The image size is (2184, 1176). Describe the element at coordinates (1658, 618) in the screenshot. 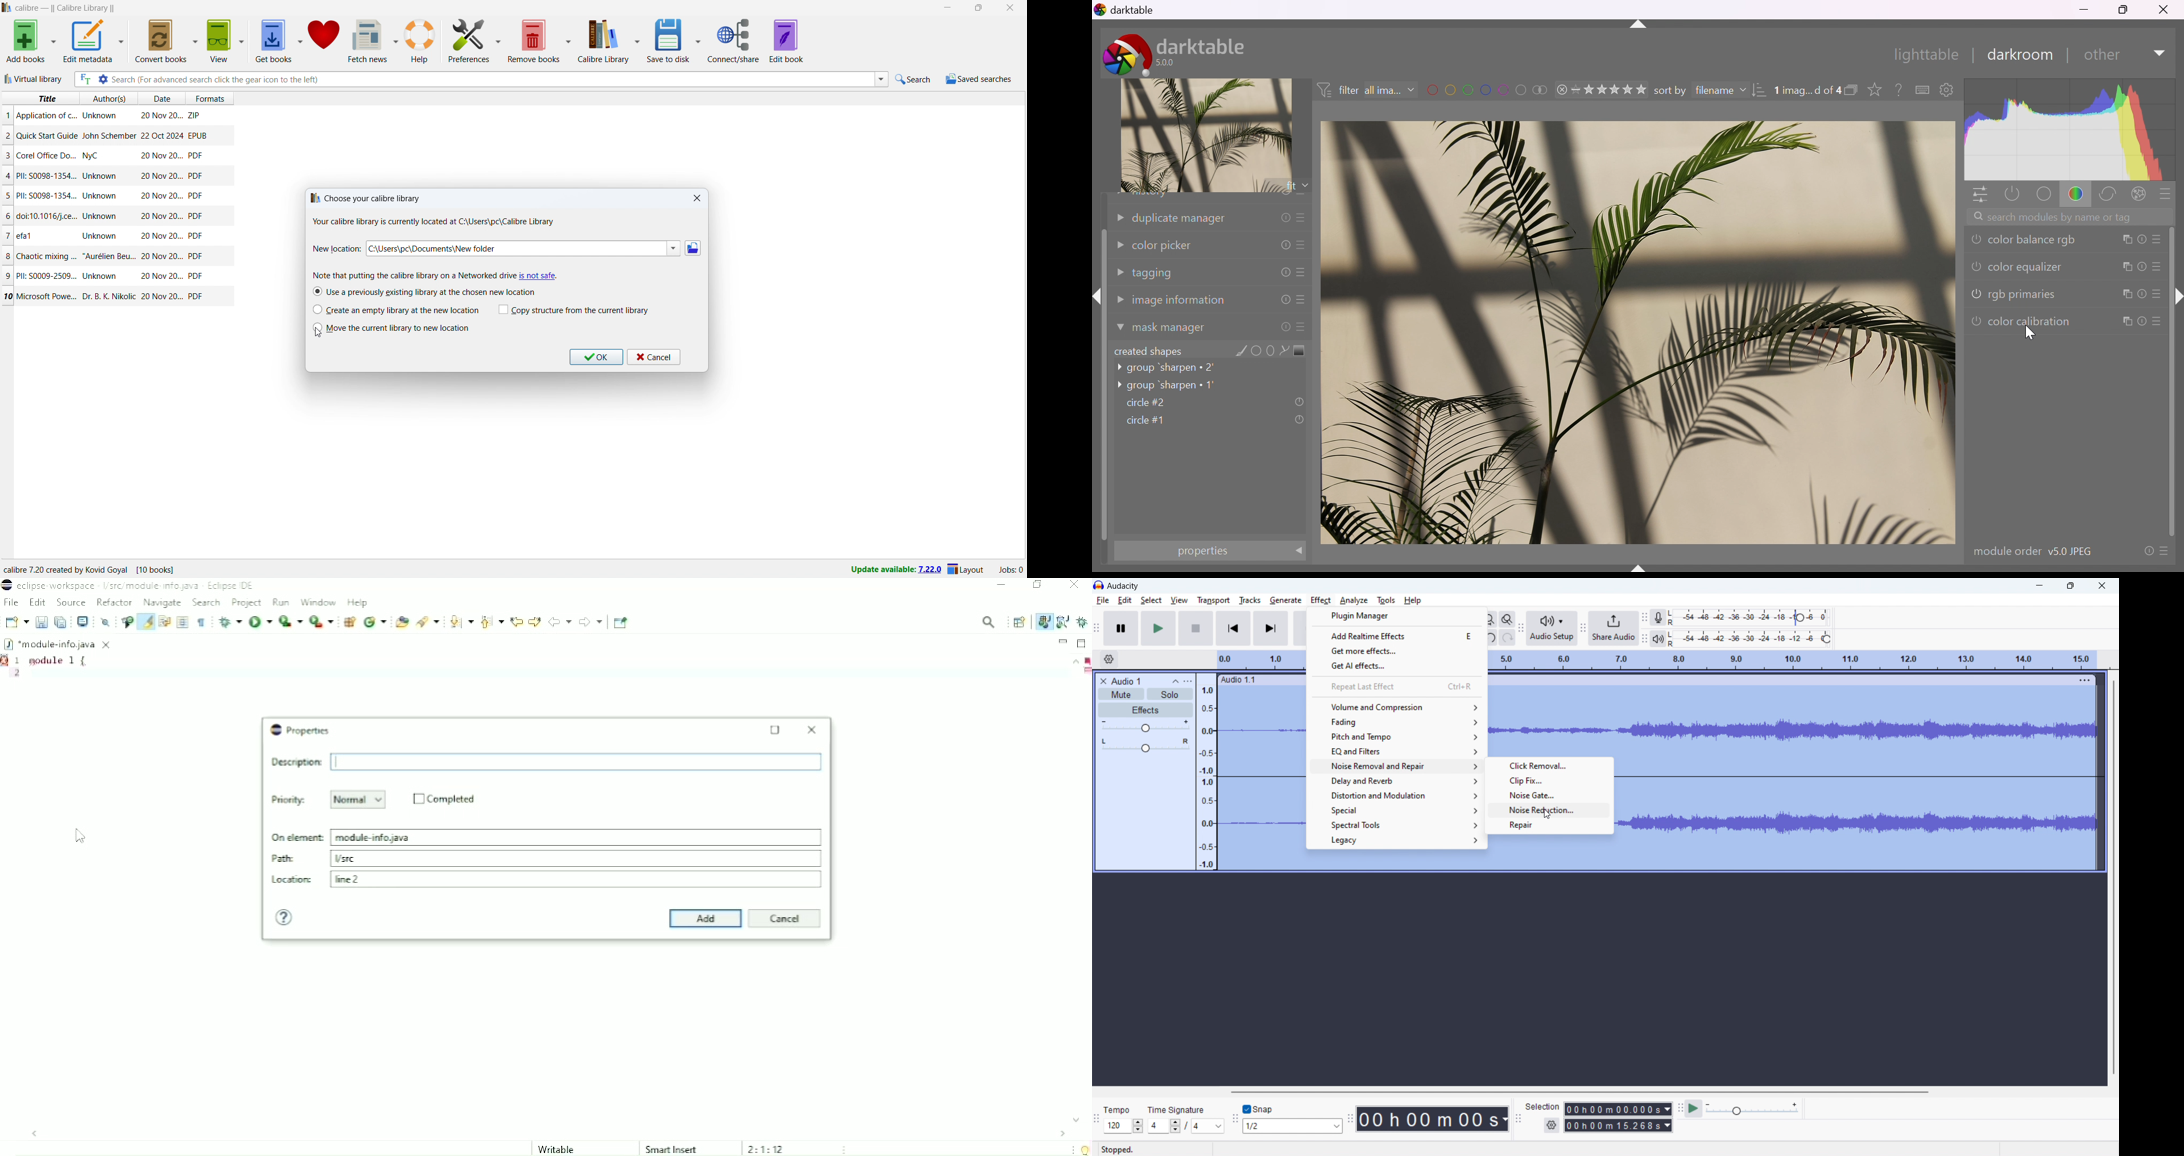

I see `recording meter` at that location.